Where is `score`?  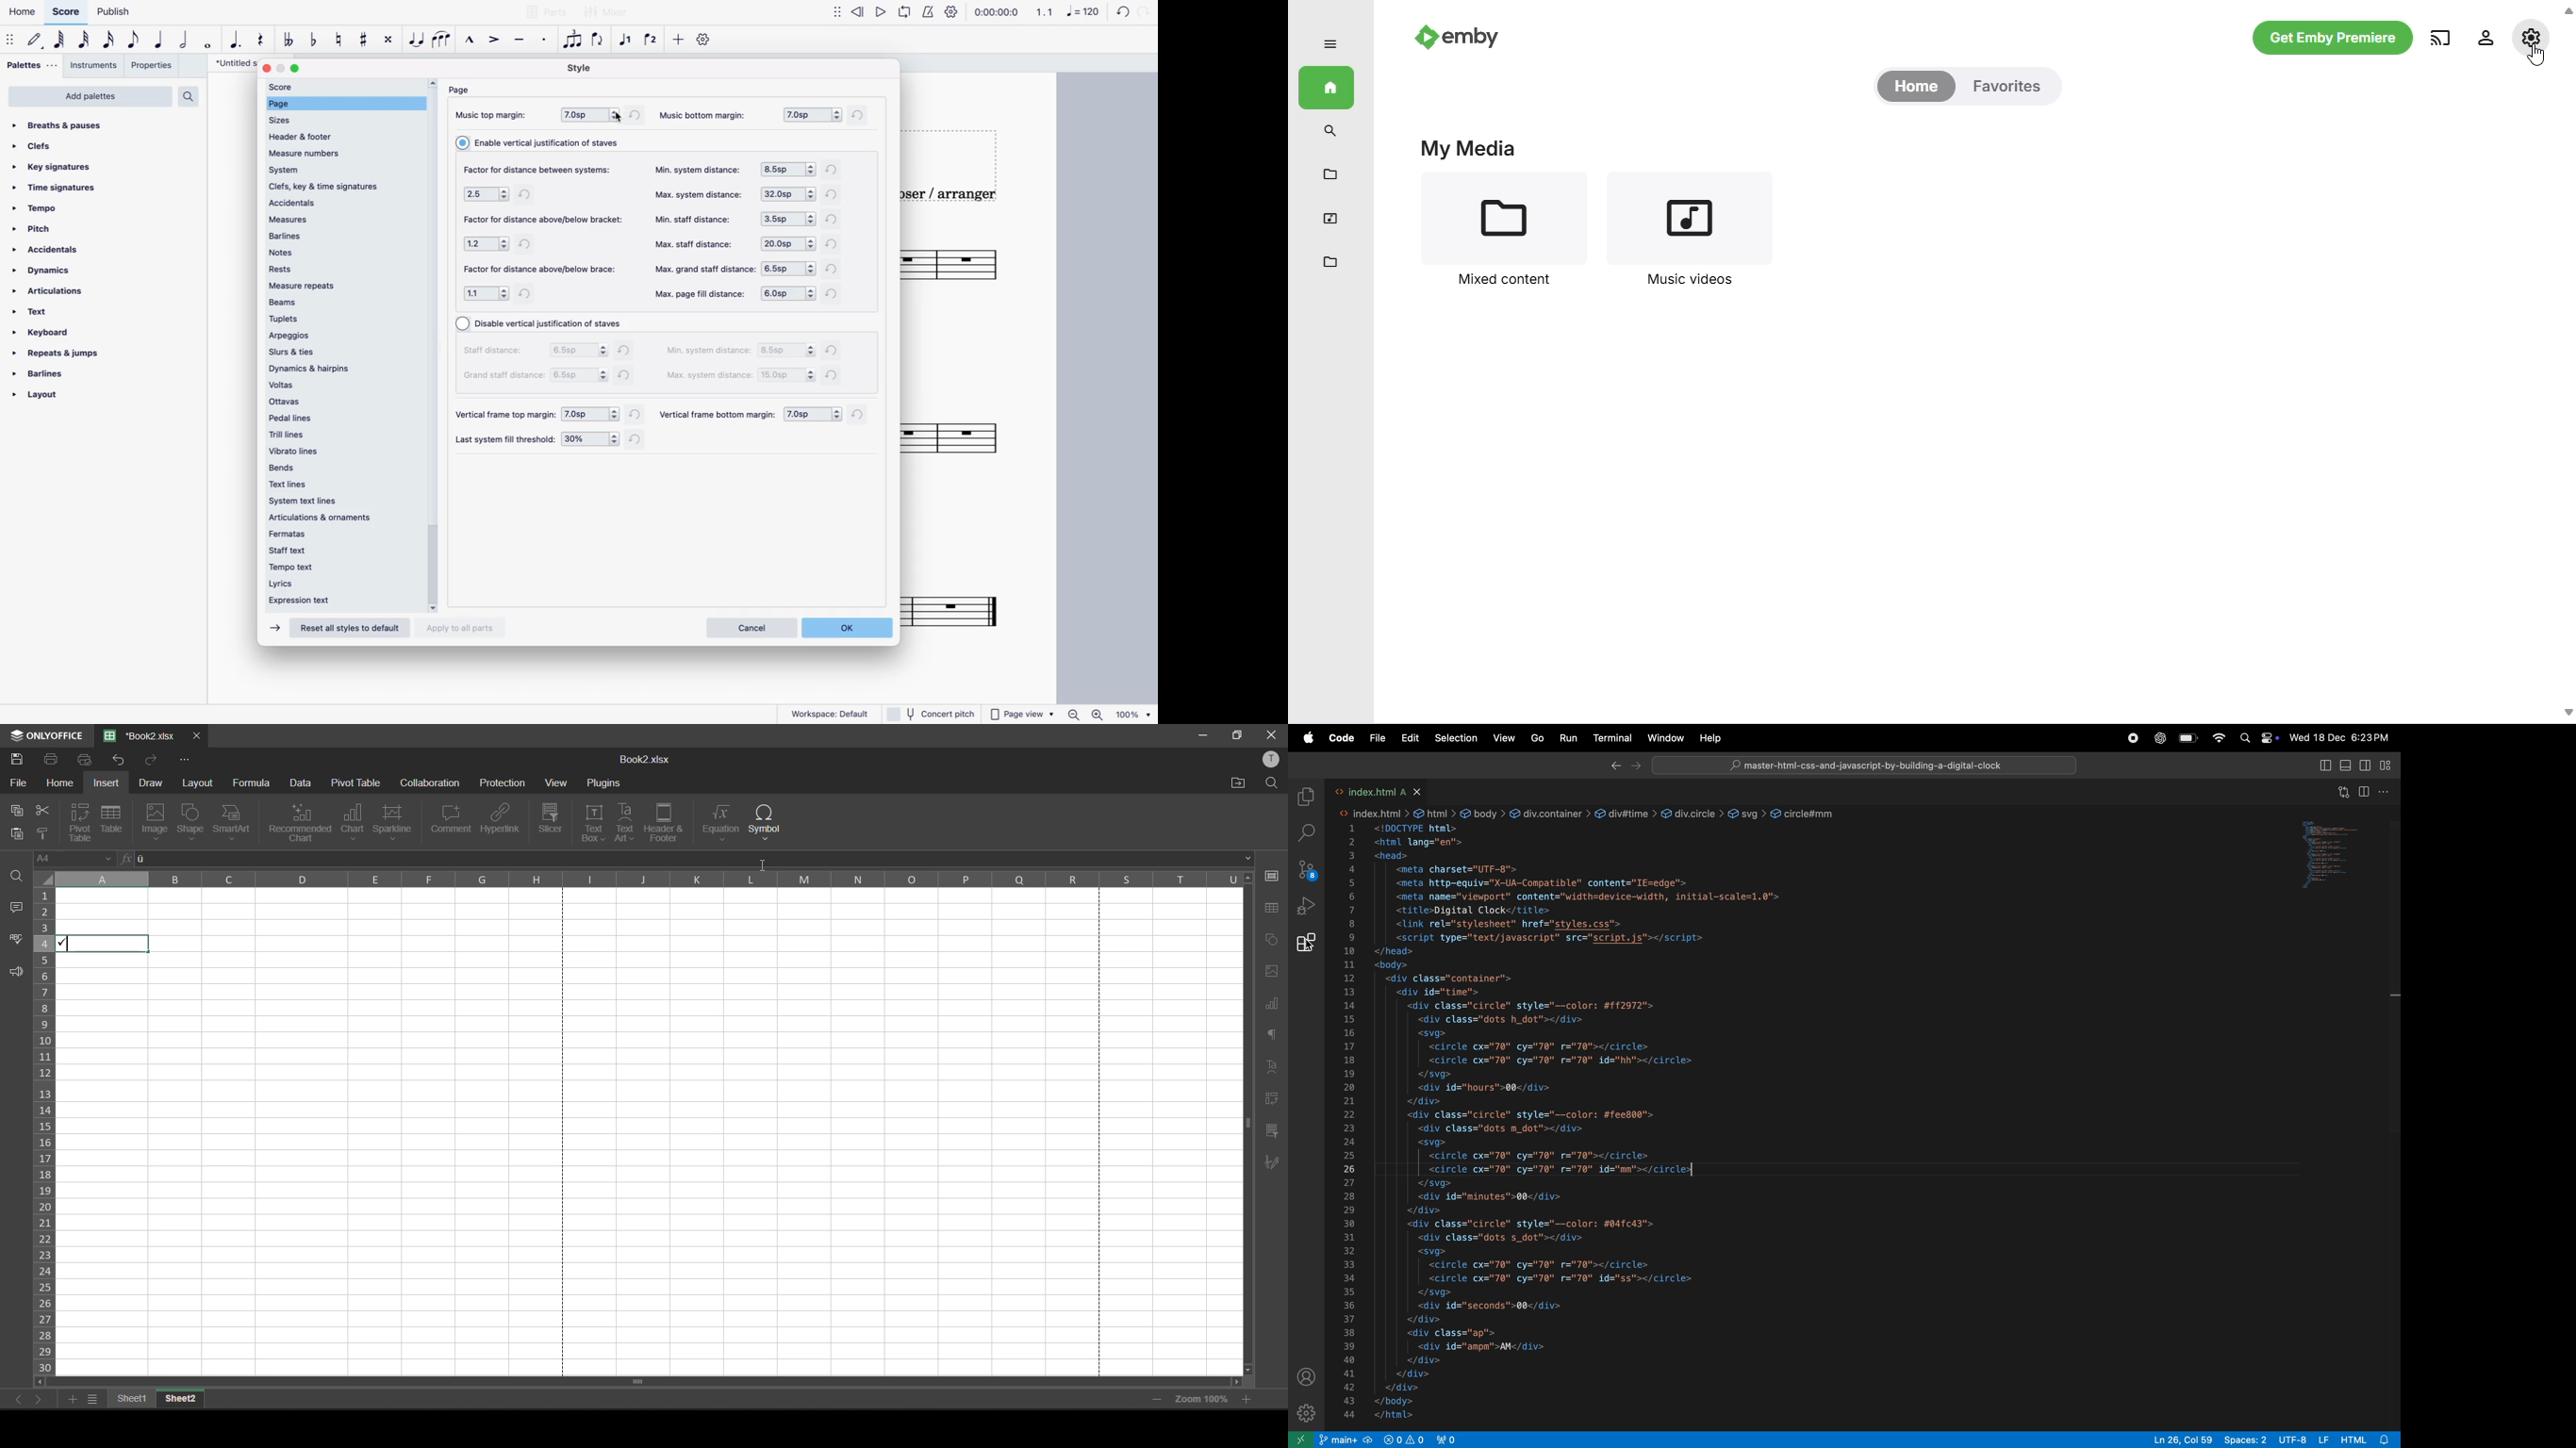 score is located at coordinates (974, 268).